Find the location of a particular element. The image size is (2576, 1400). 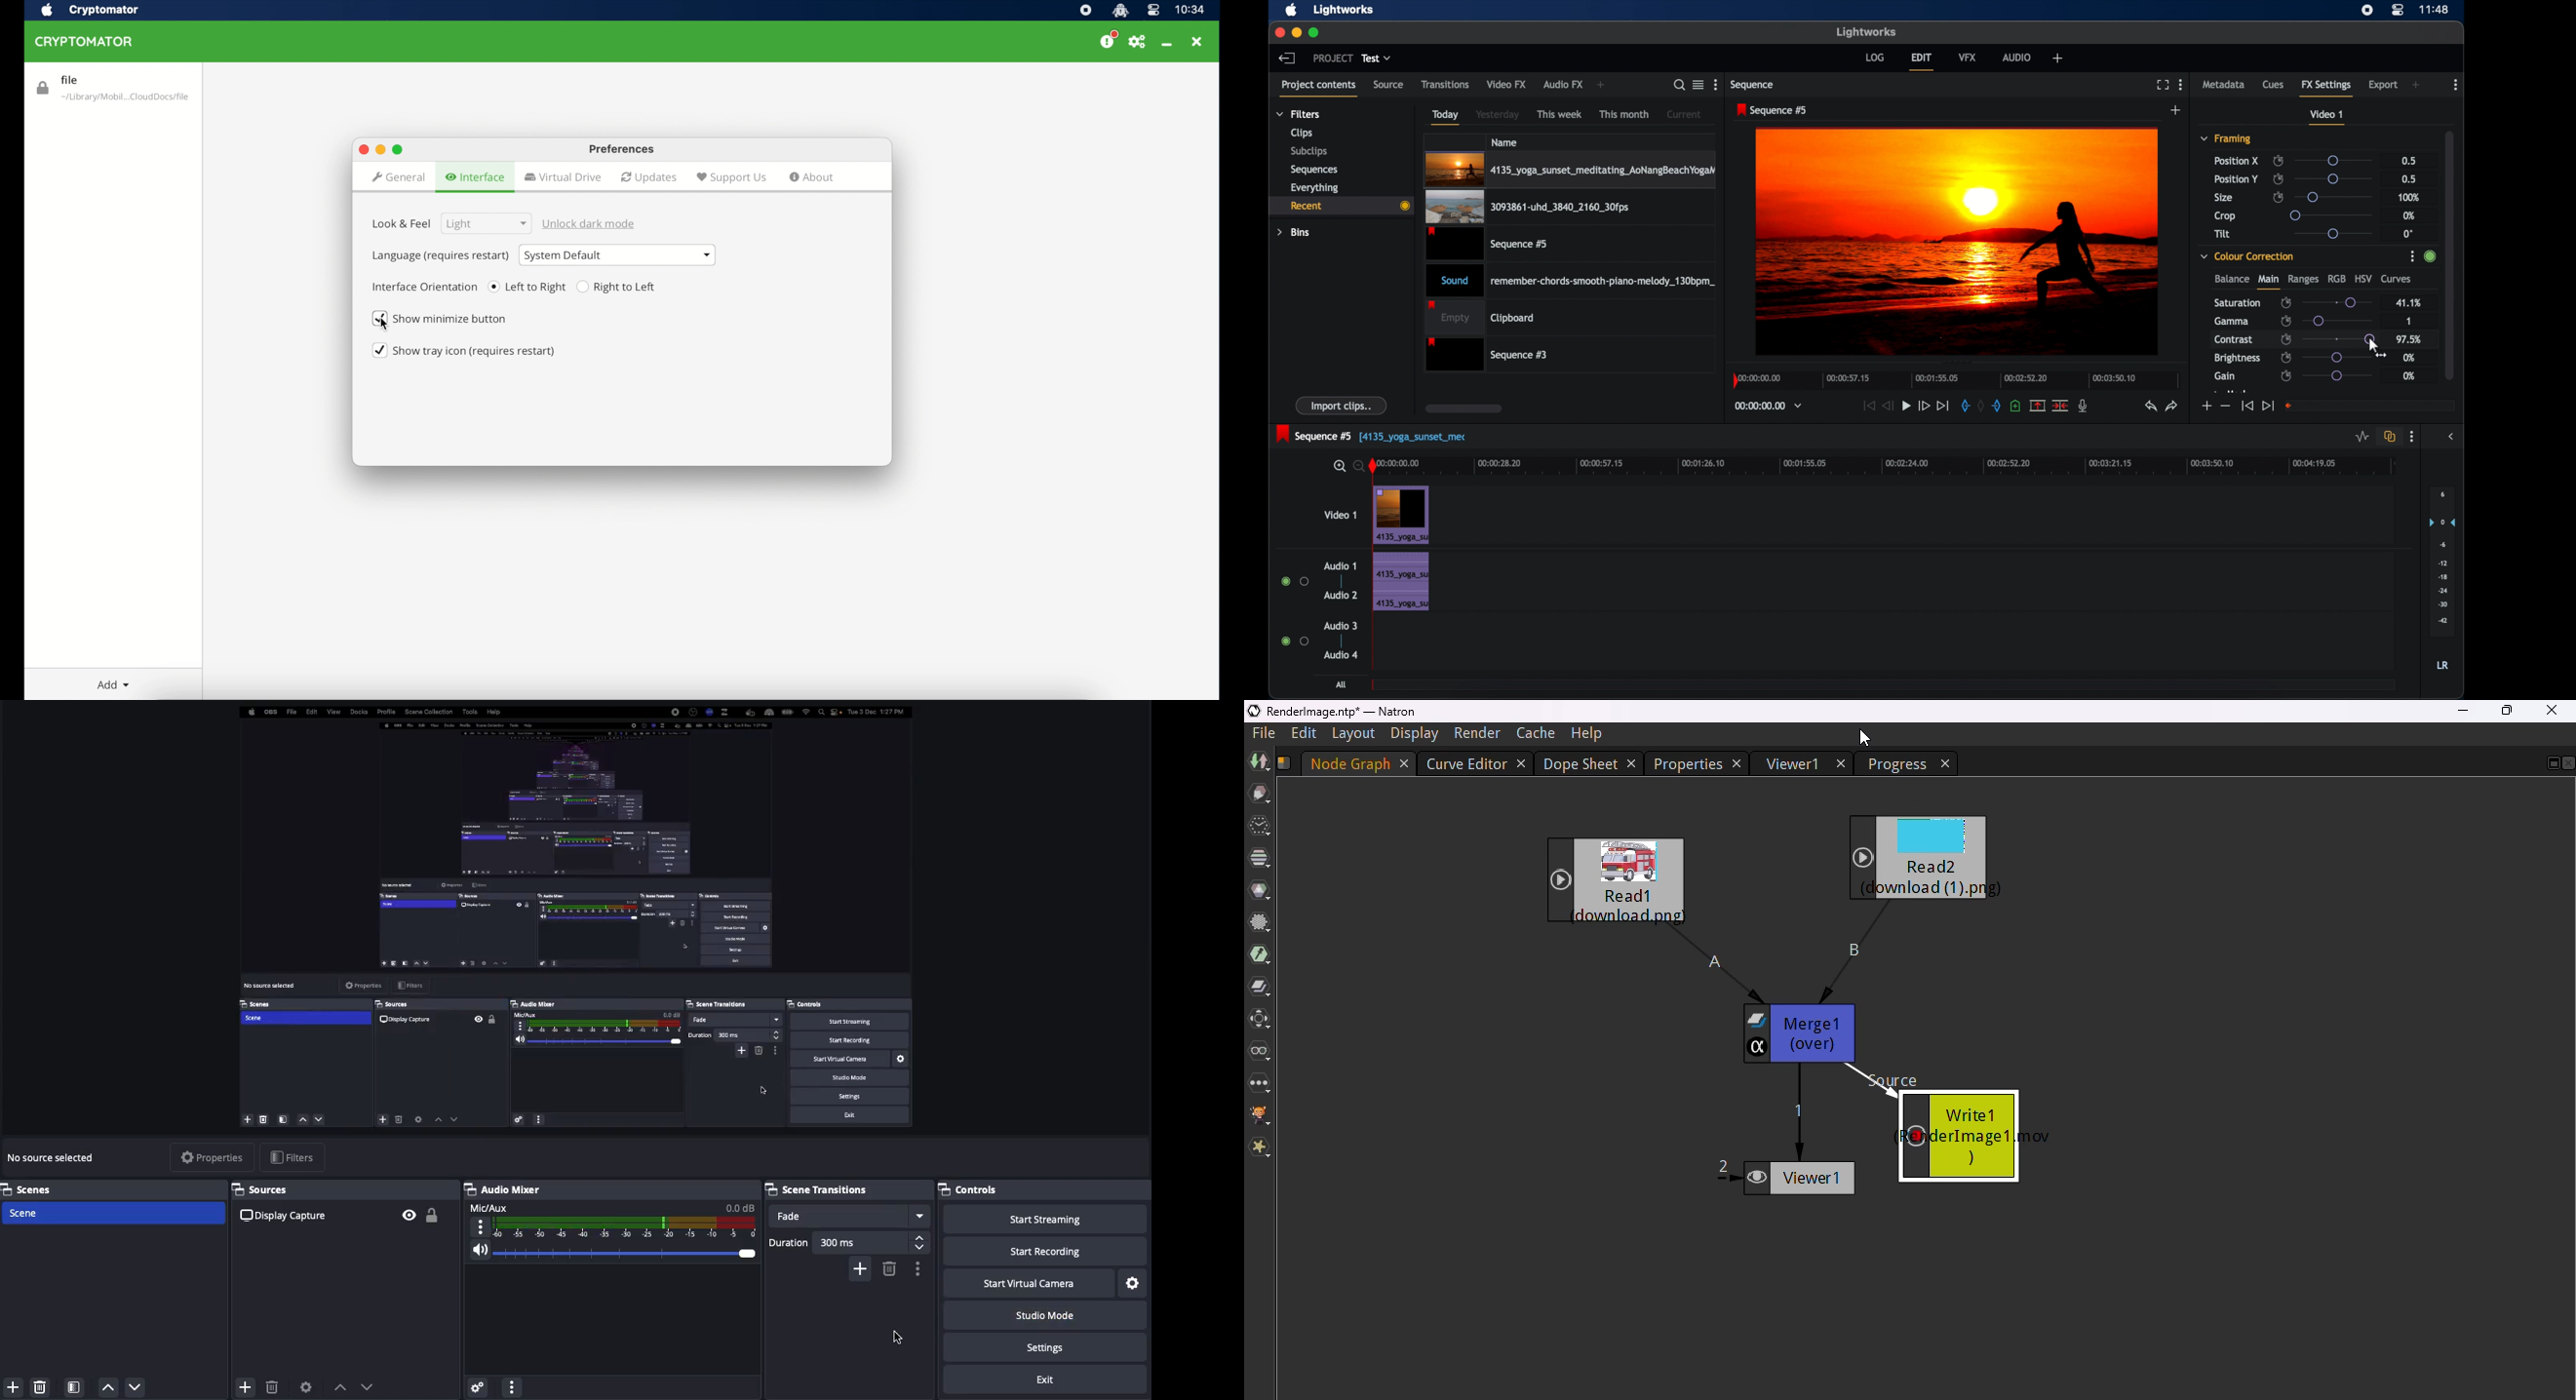

redo is located at coordinates (2172, 406).